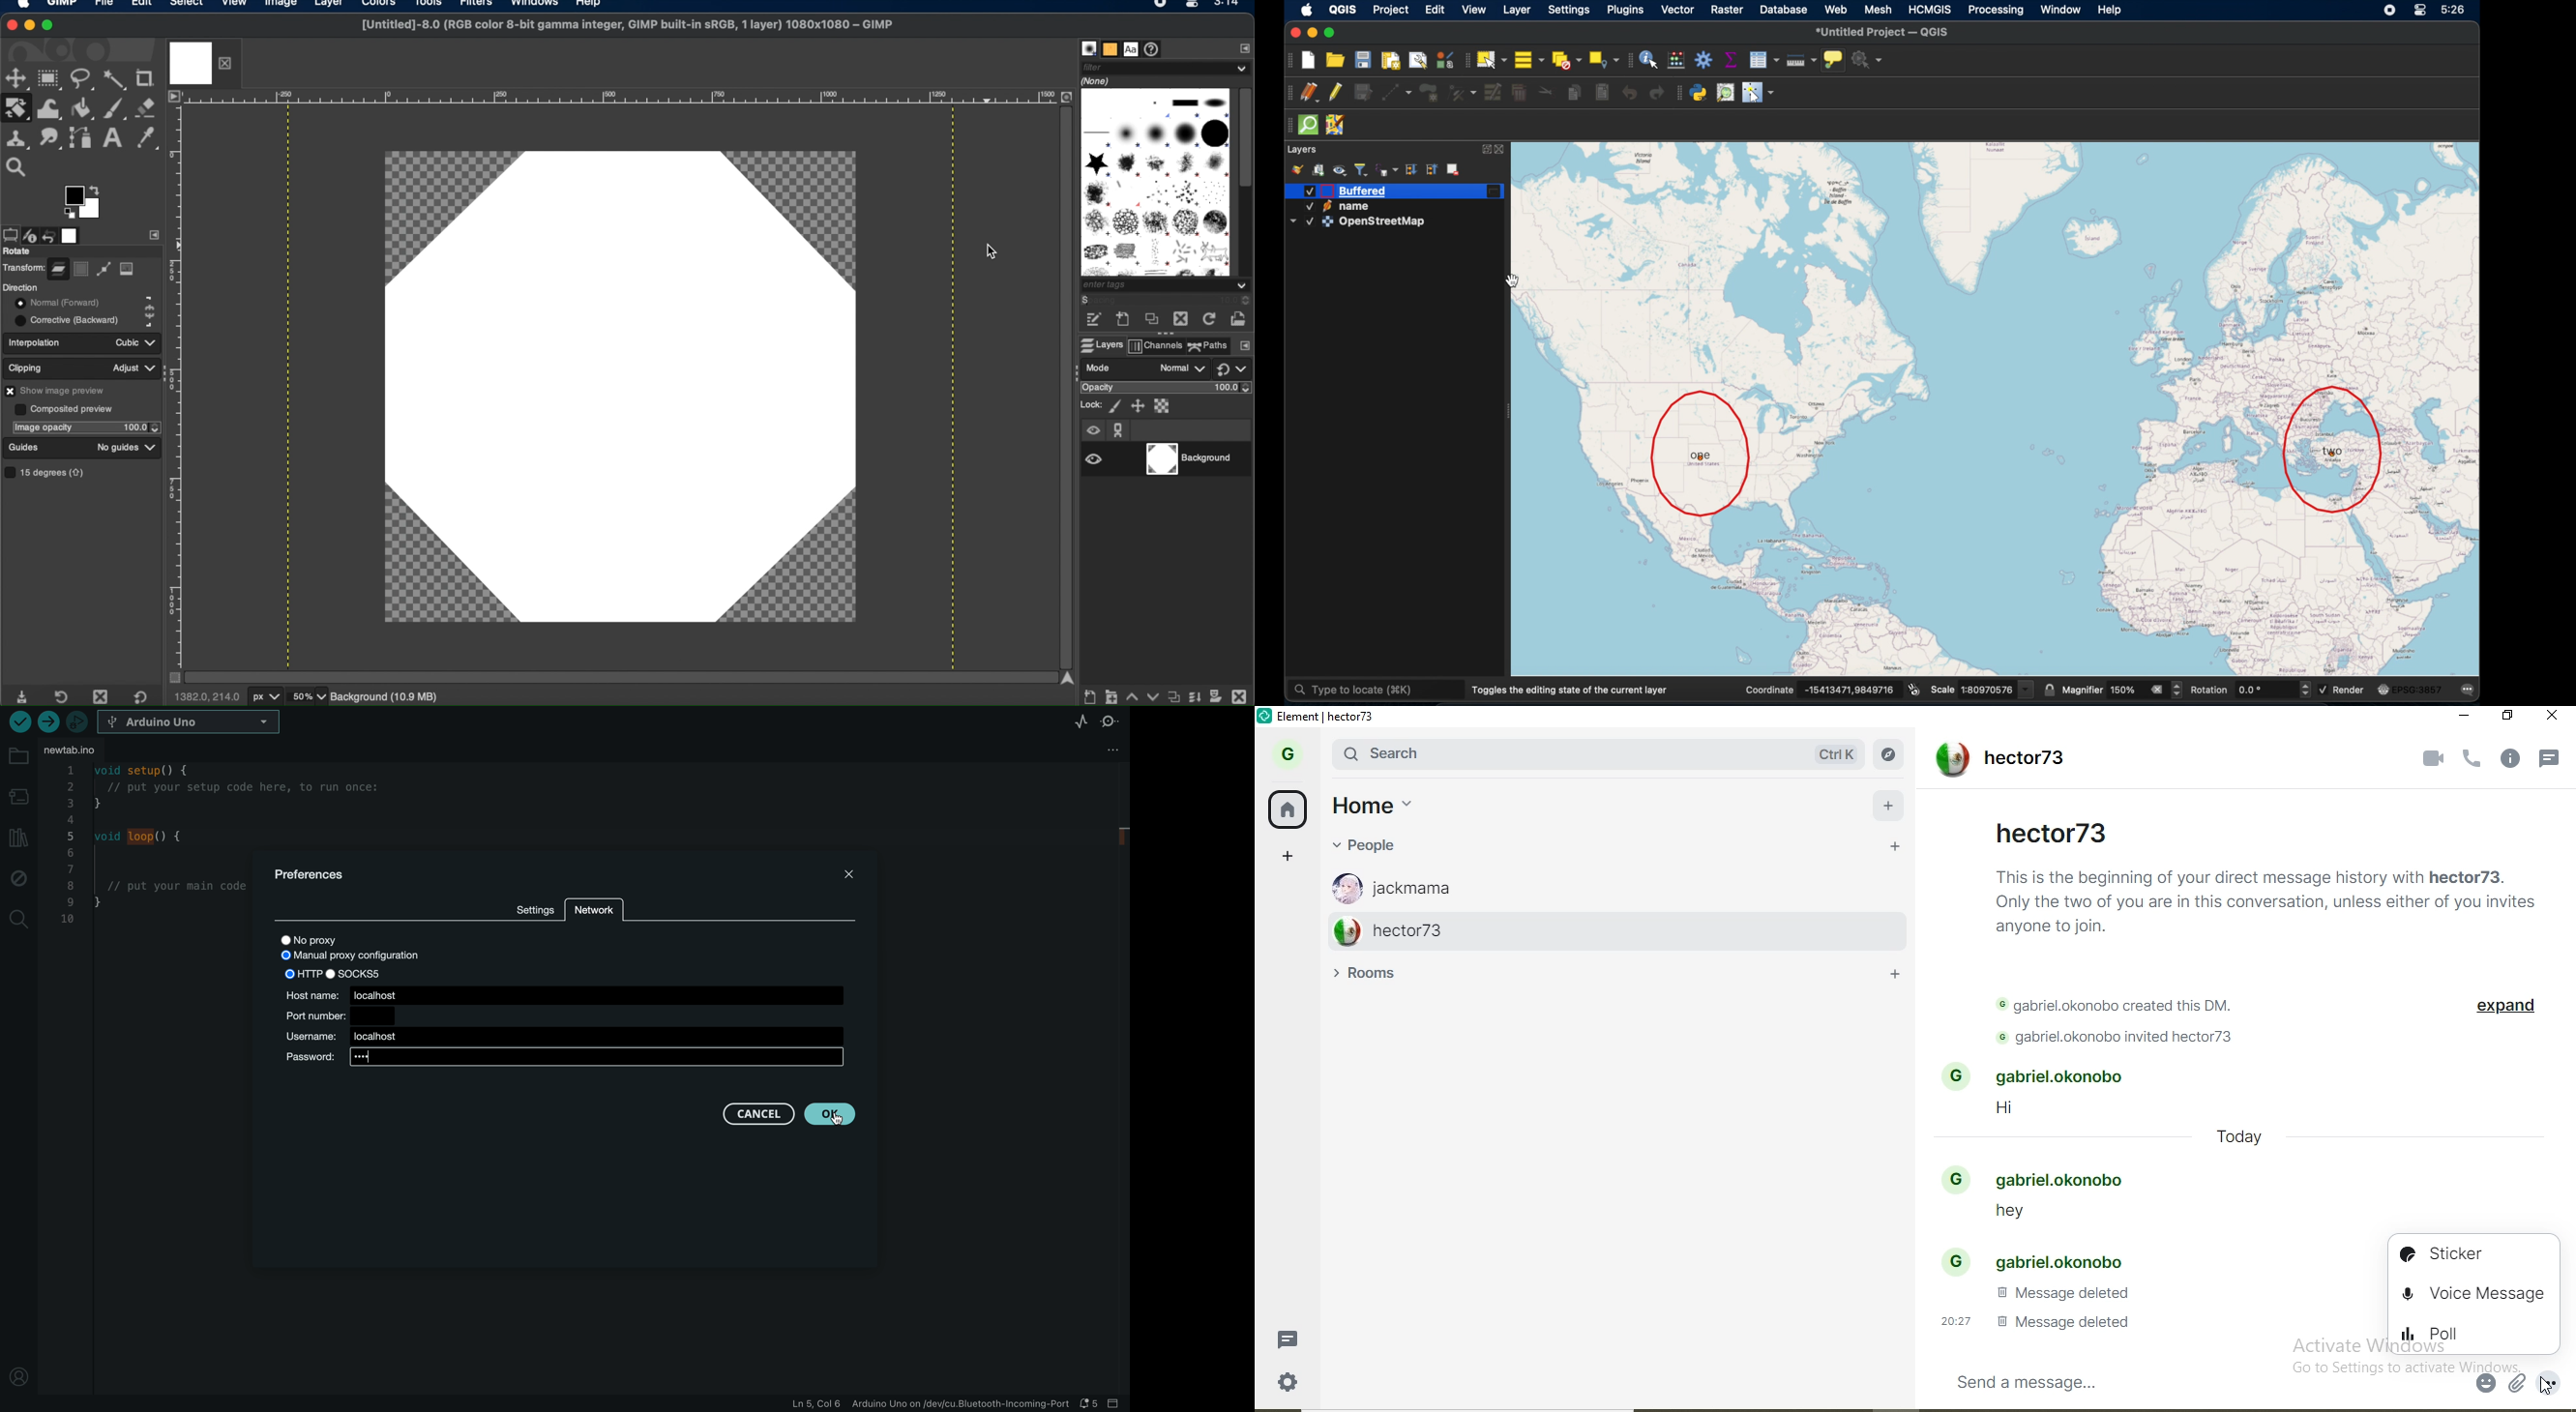 Image resolution: width=2576 pixels, height=1428 pixels. I want to click on duplicate properties, so click(1172, 694).